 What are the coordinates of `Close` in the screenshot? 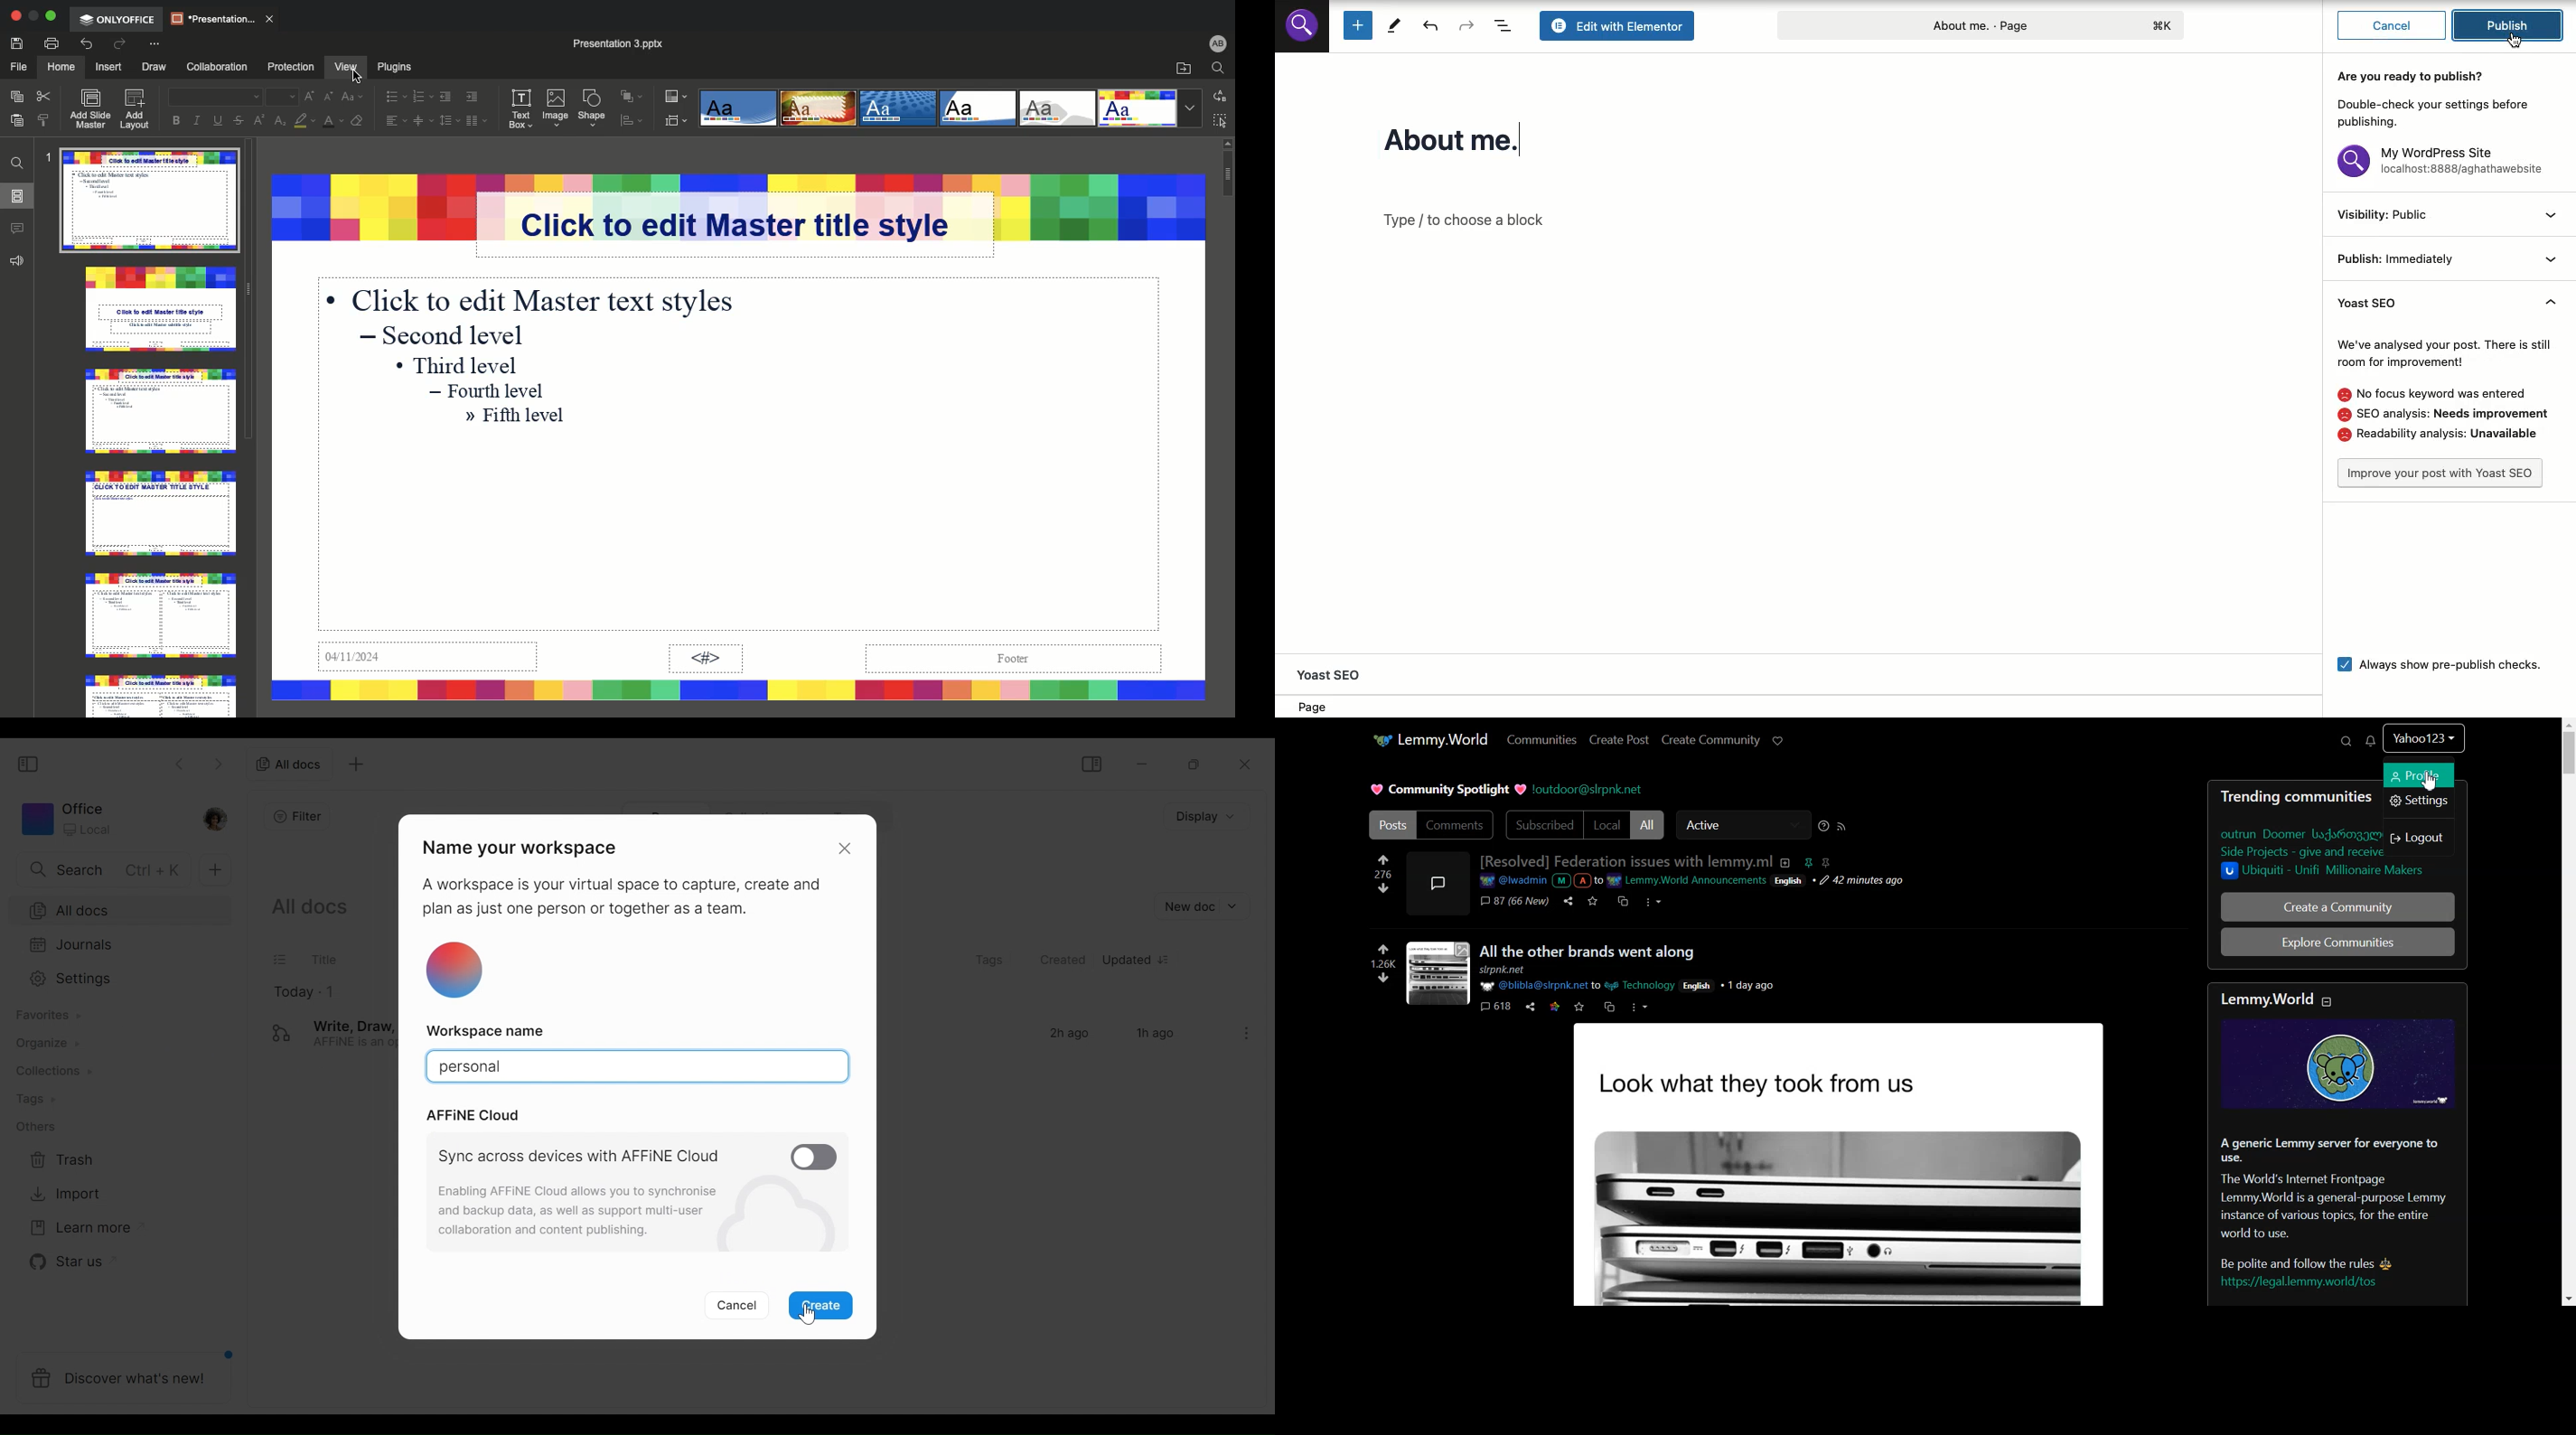 It's located at (1245, 763).